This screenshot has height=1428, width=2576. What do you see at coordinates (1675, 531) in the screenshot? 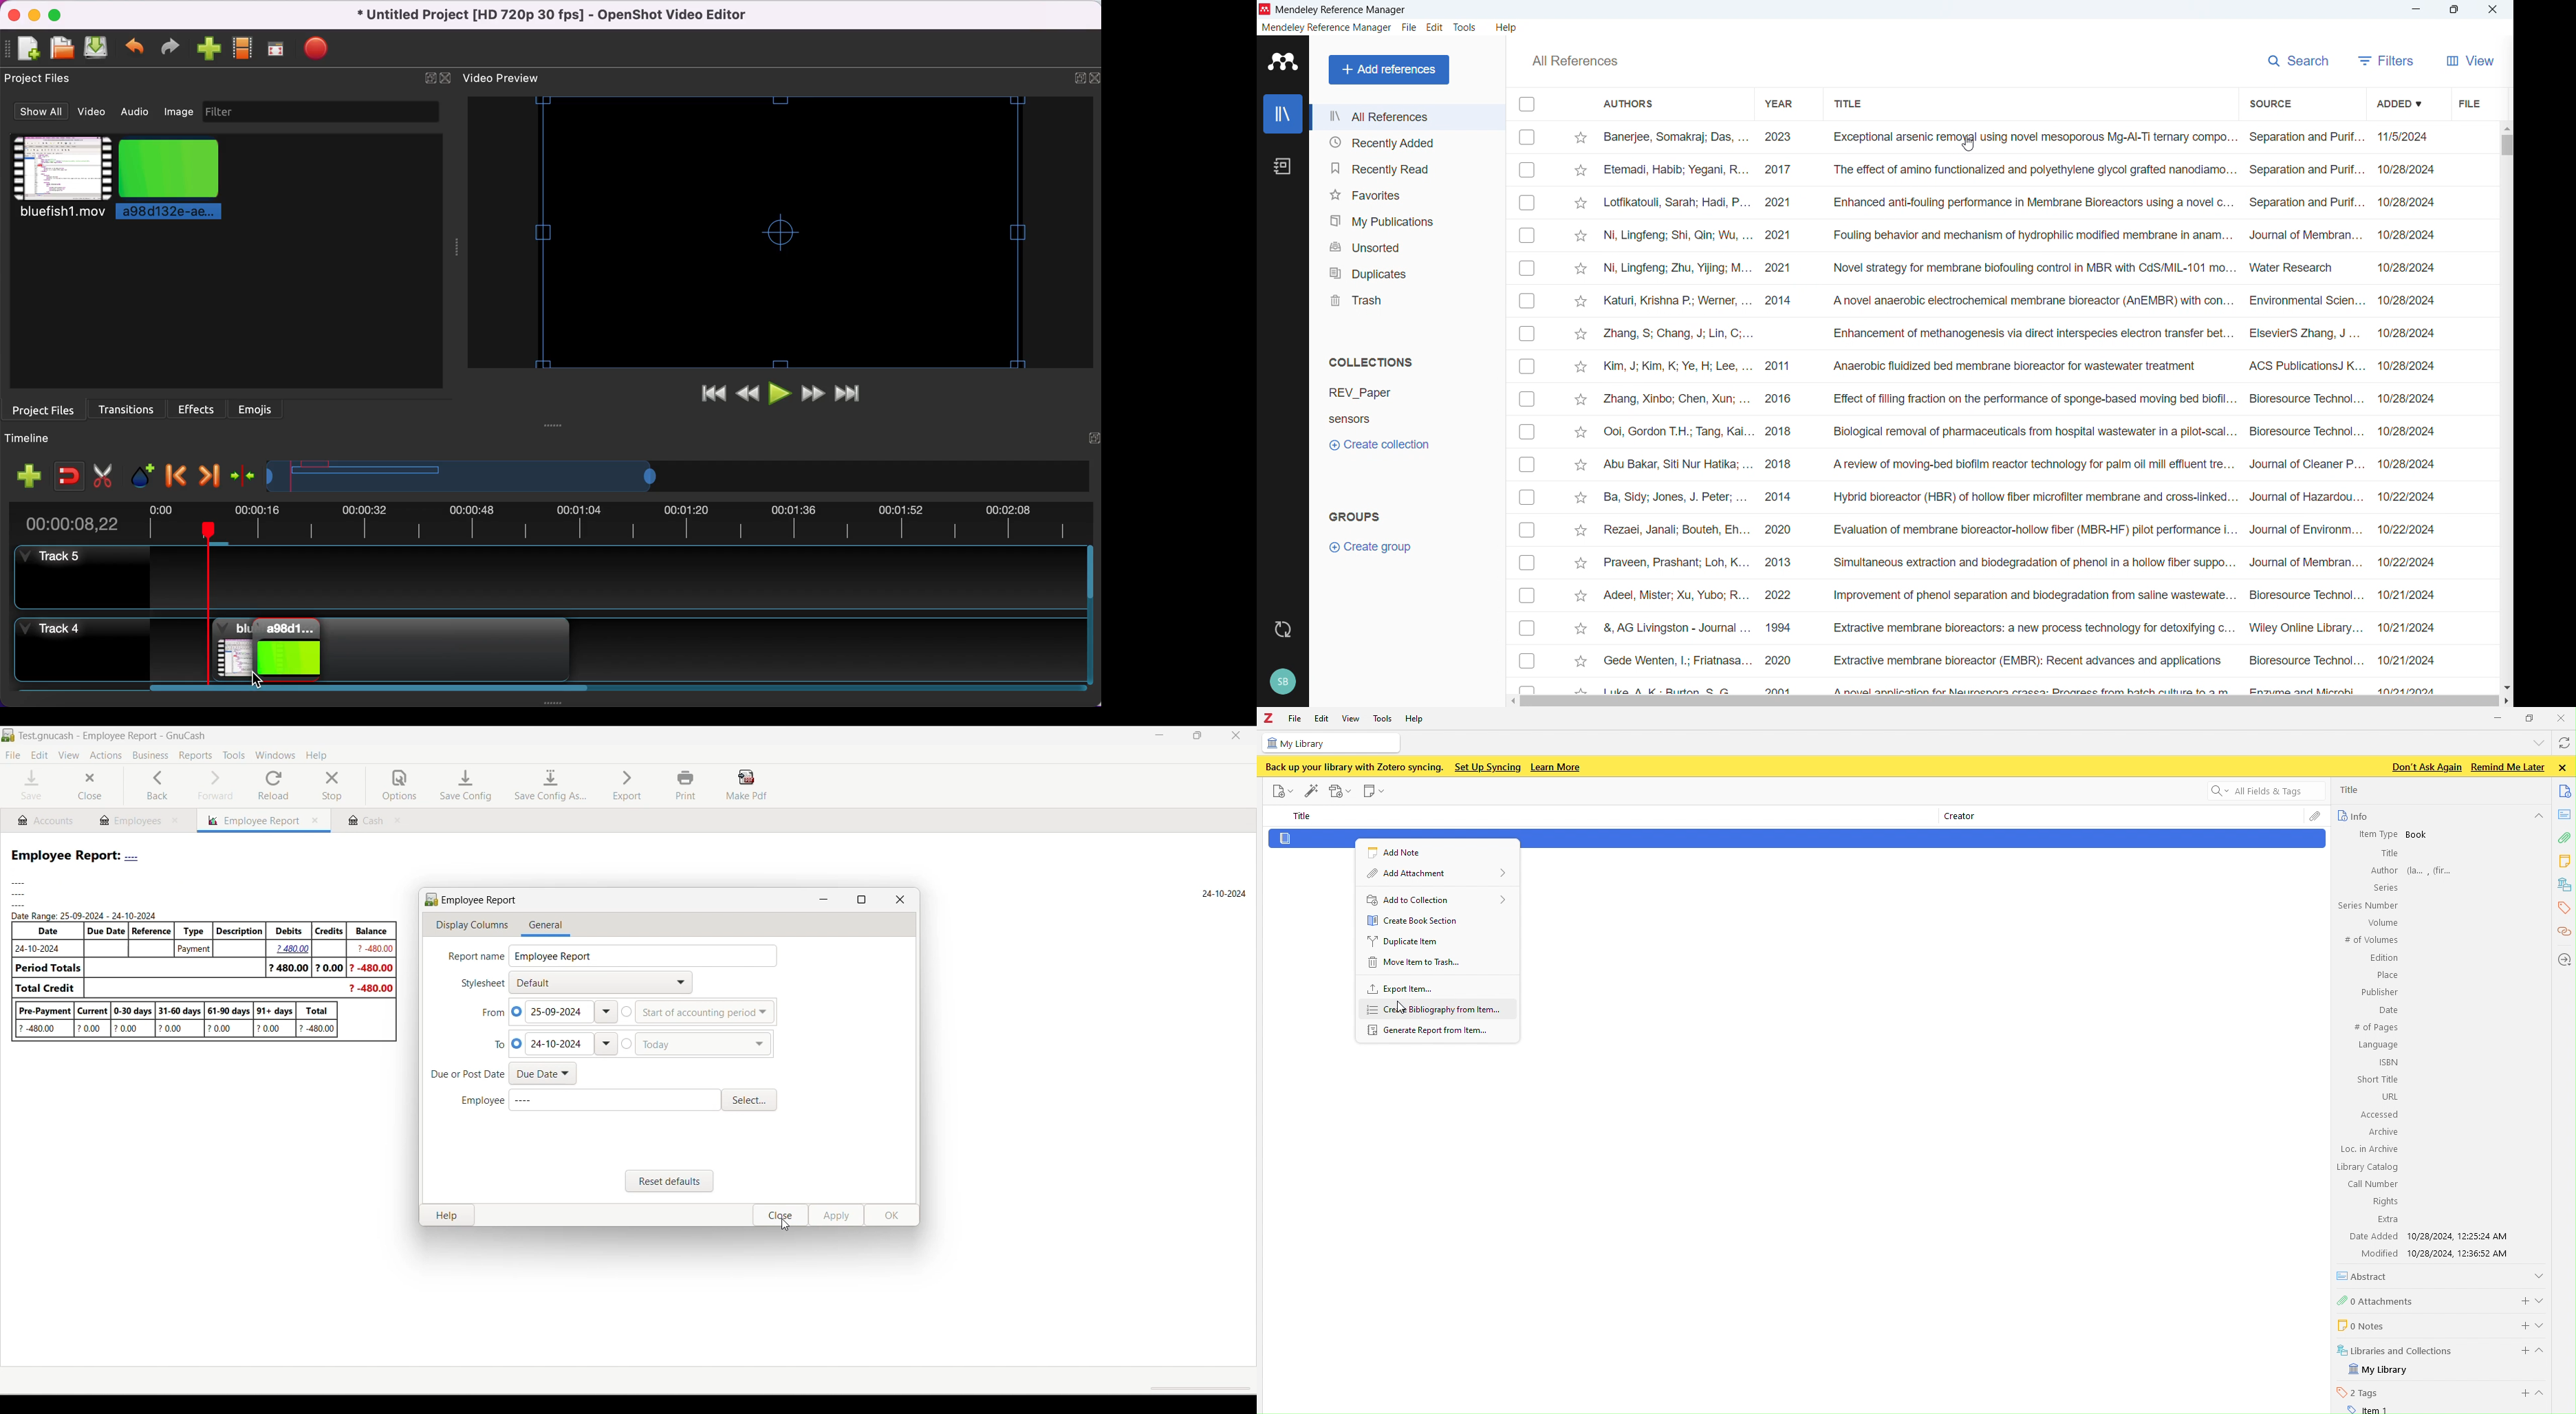
I see `rezaei,janall,boutch,eh` at bounding box center [1675, 531].